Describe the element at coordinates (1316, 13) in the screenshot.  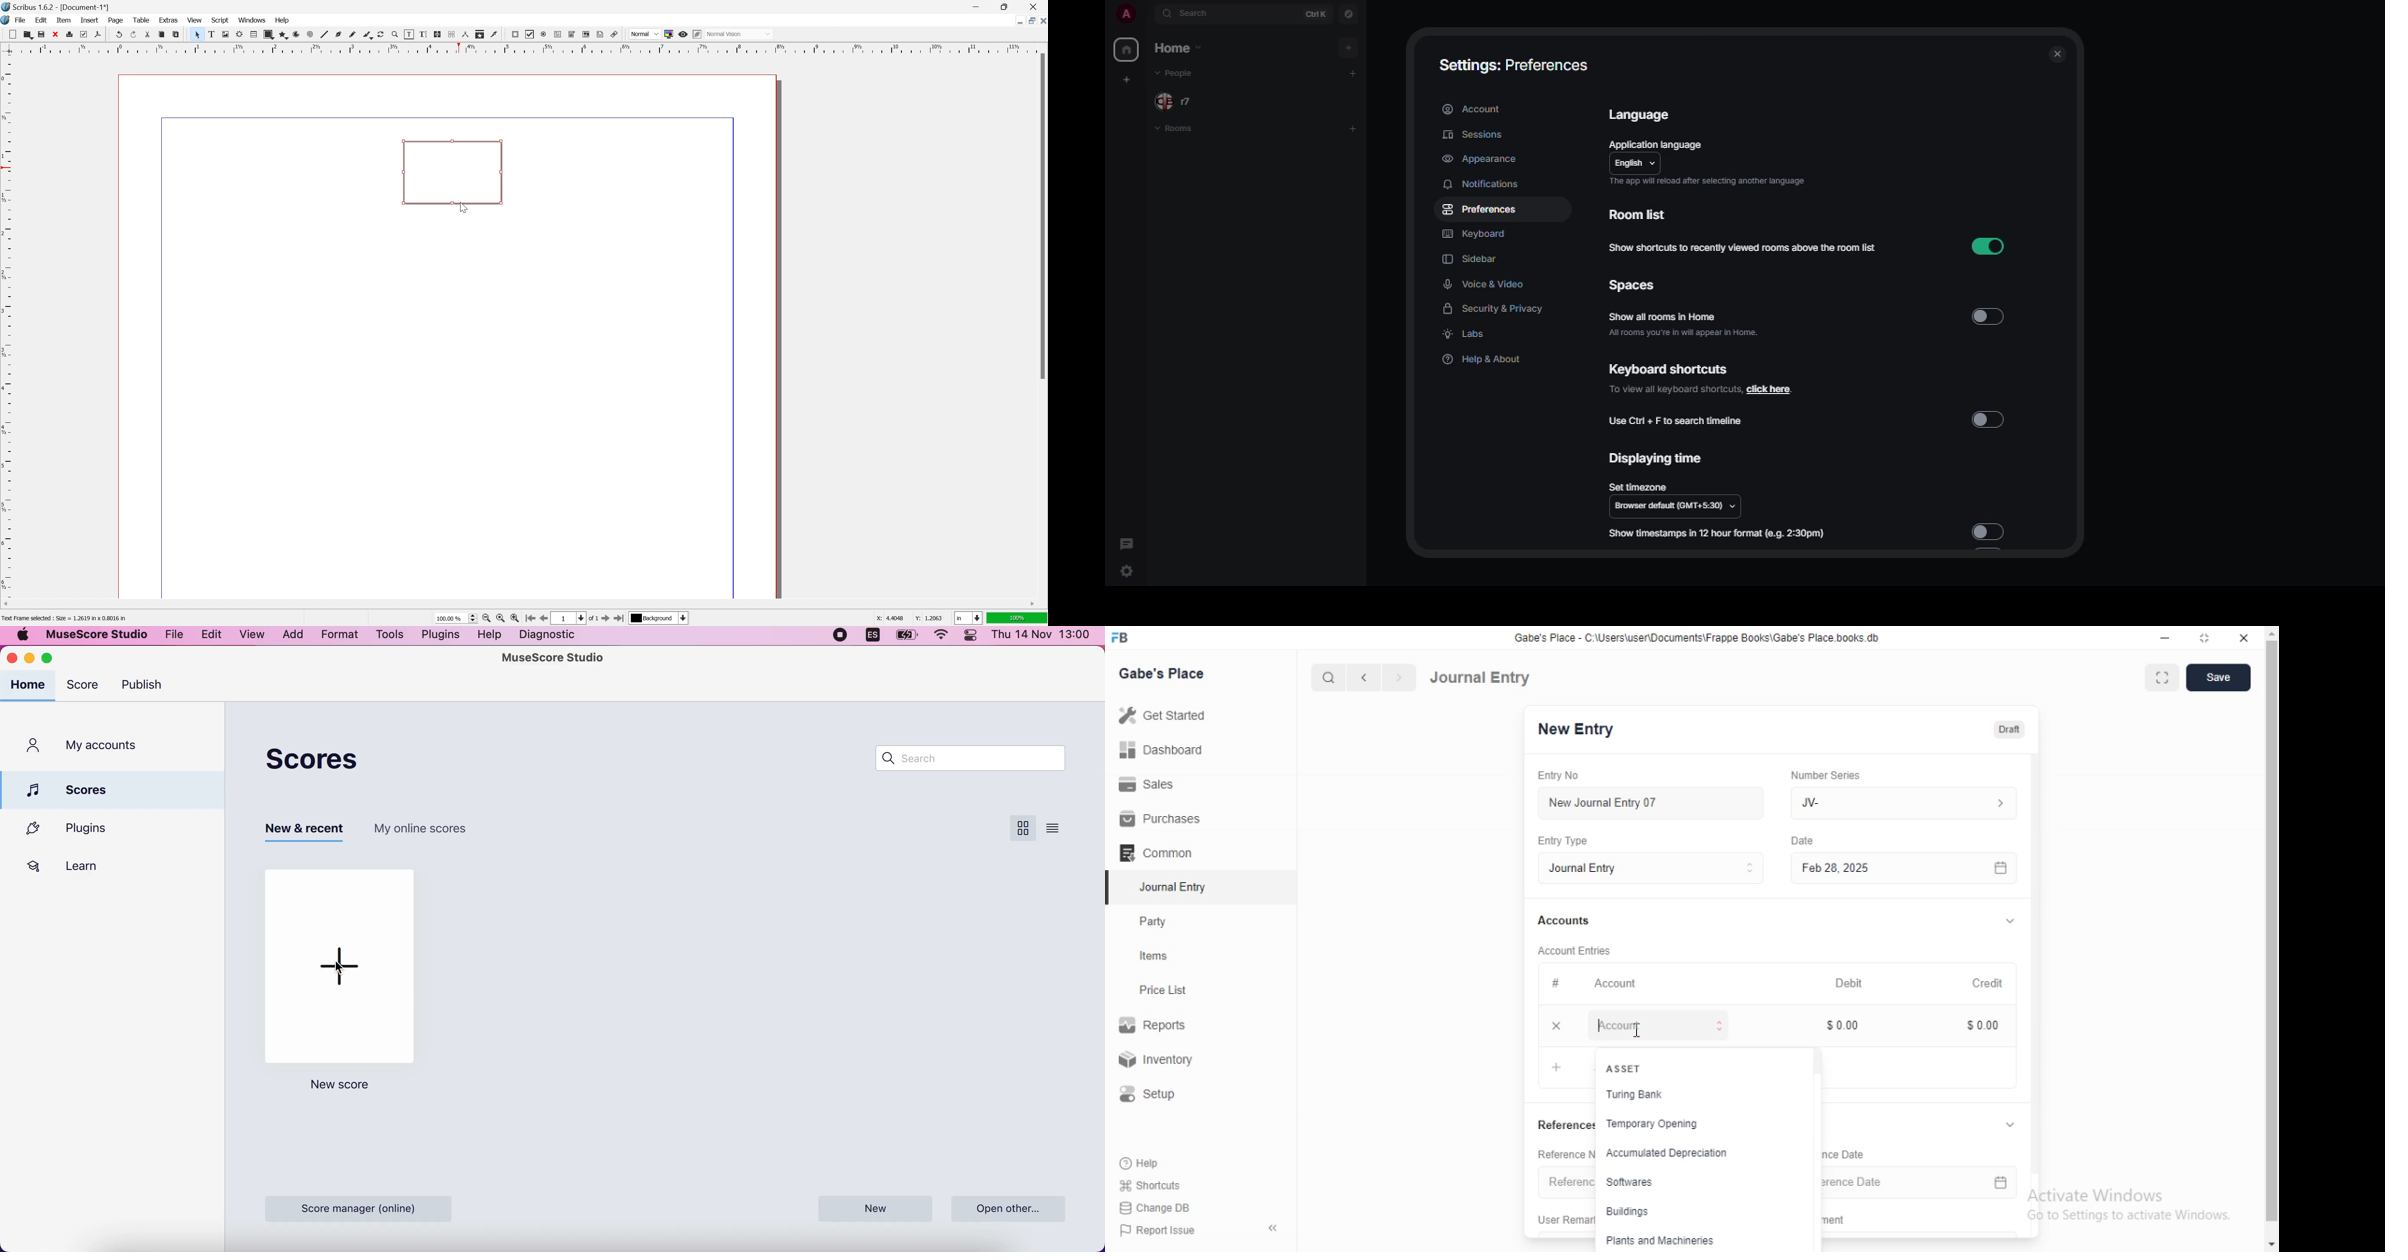
I see `ctrl K` at that location.